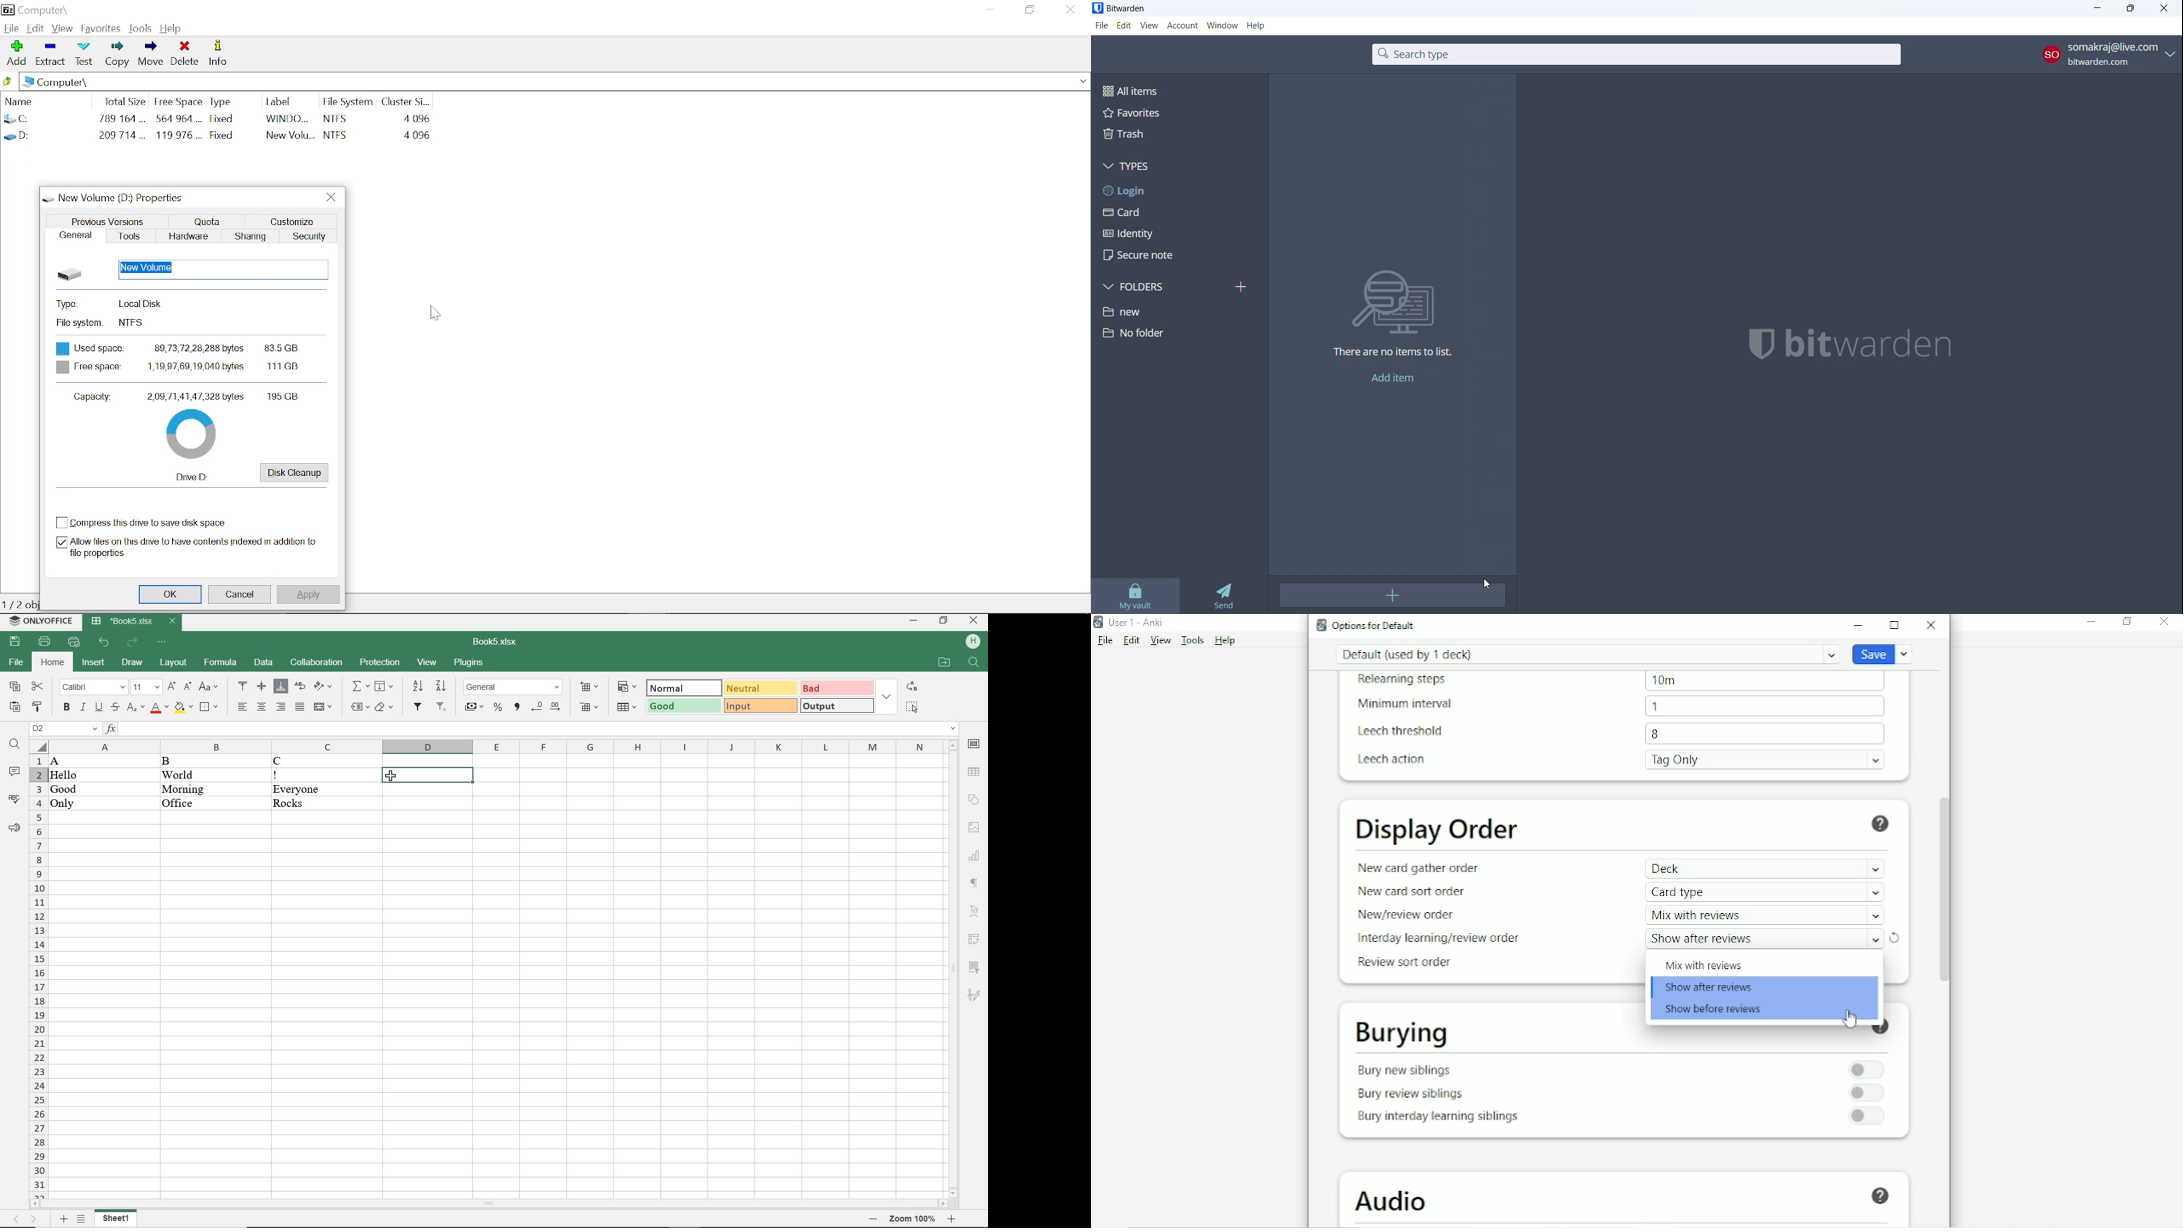  I want to click on font, so click(92, 688).